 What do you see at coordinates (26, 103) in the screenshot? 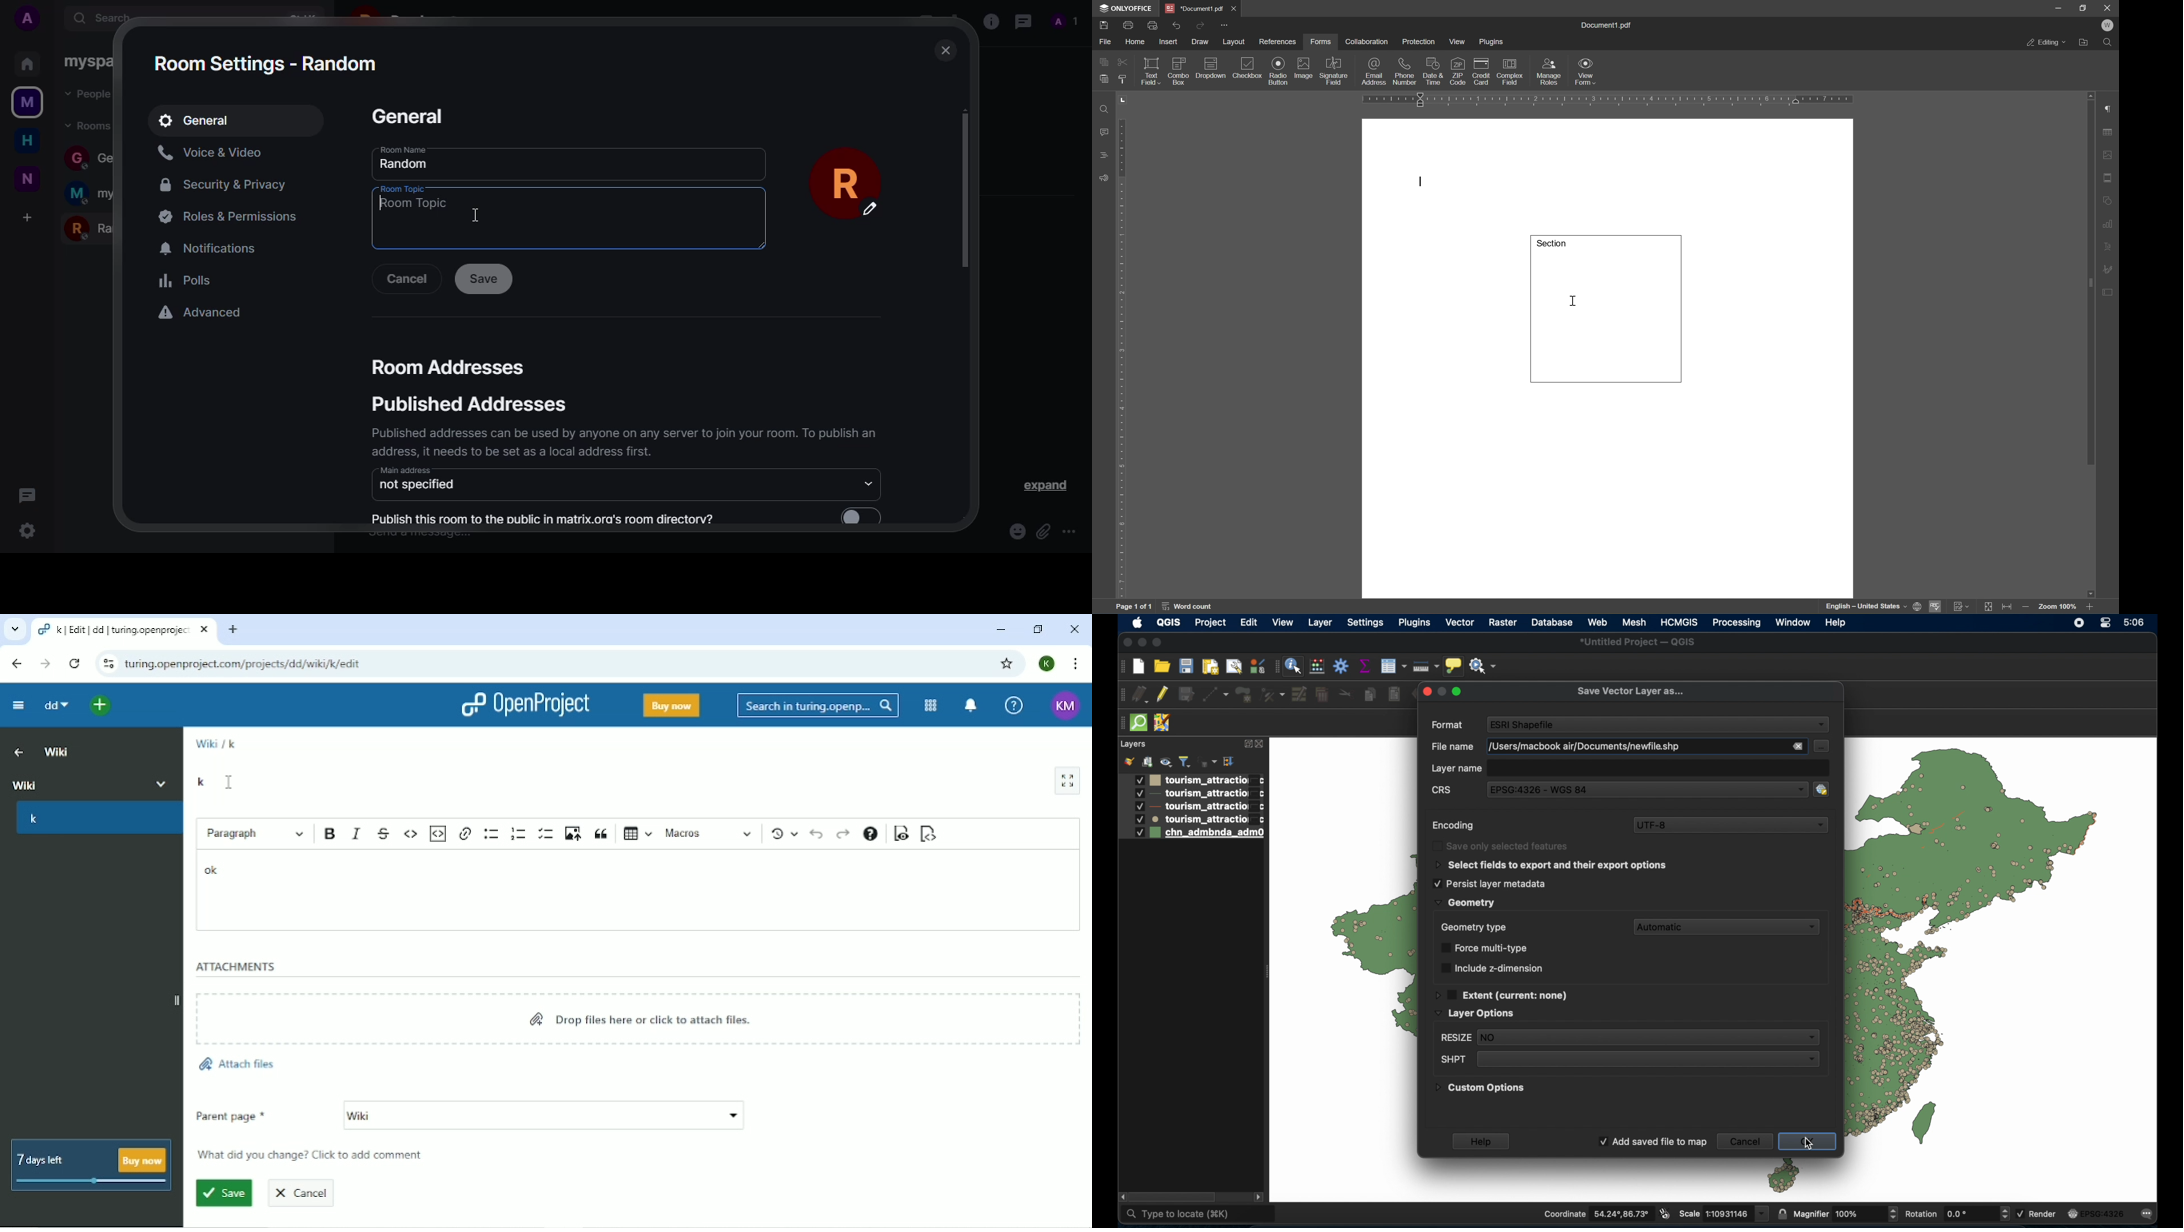
I see `myspace` at bounding box center [26, 103].